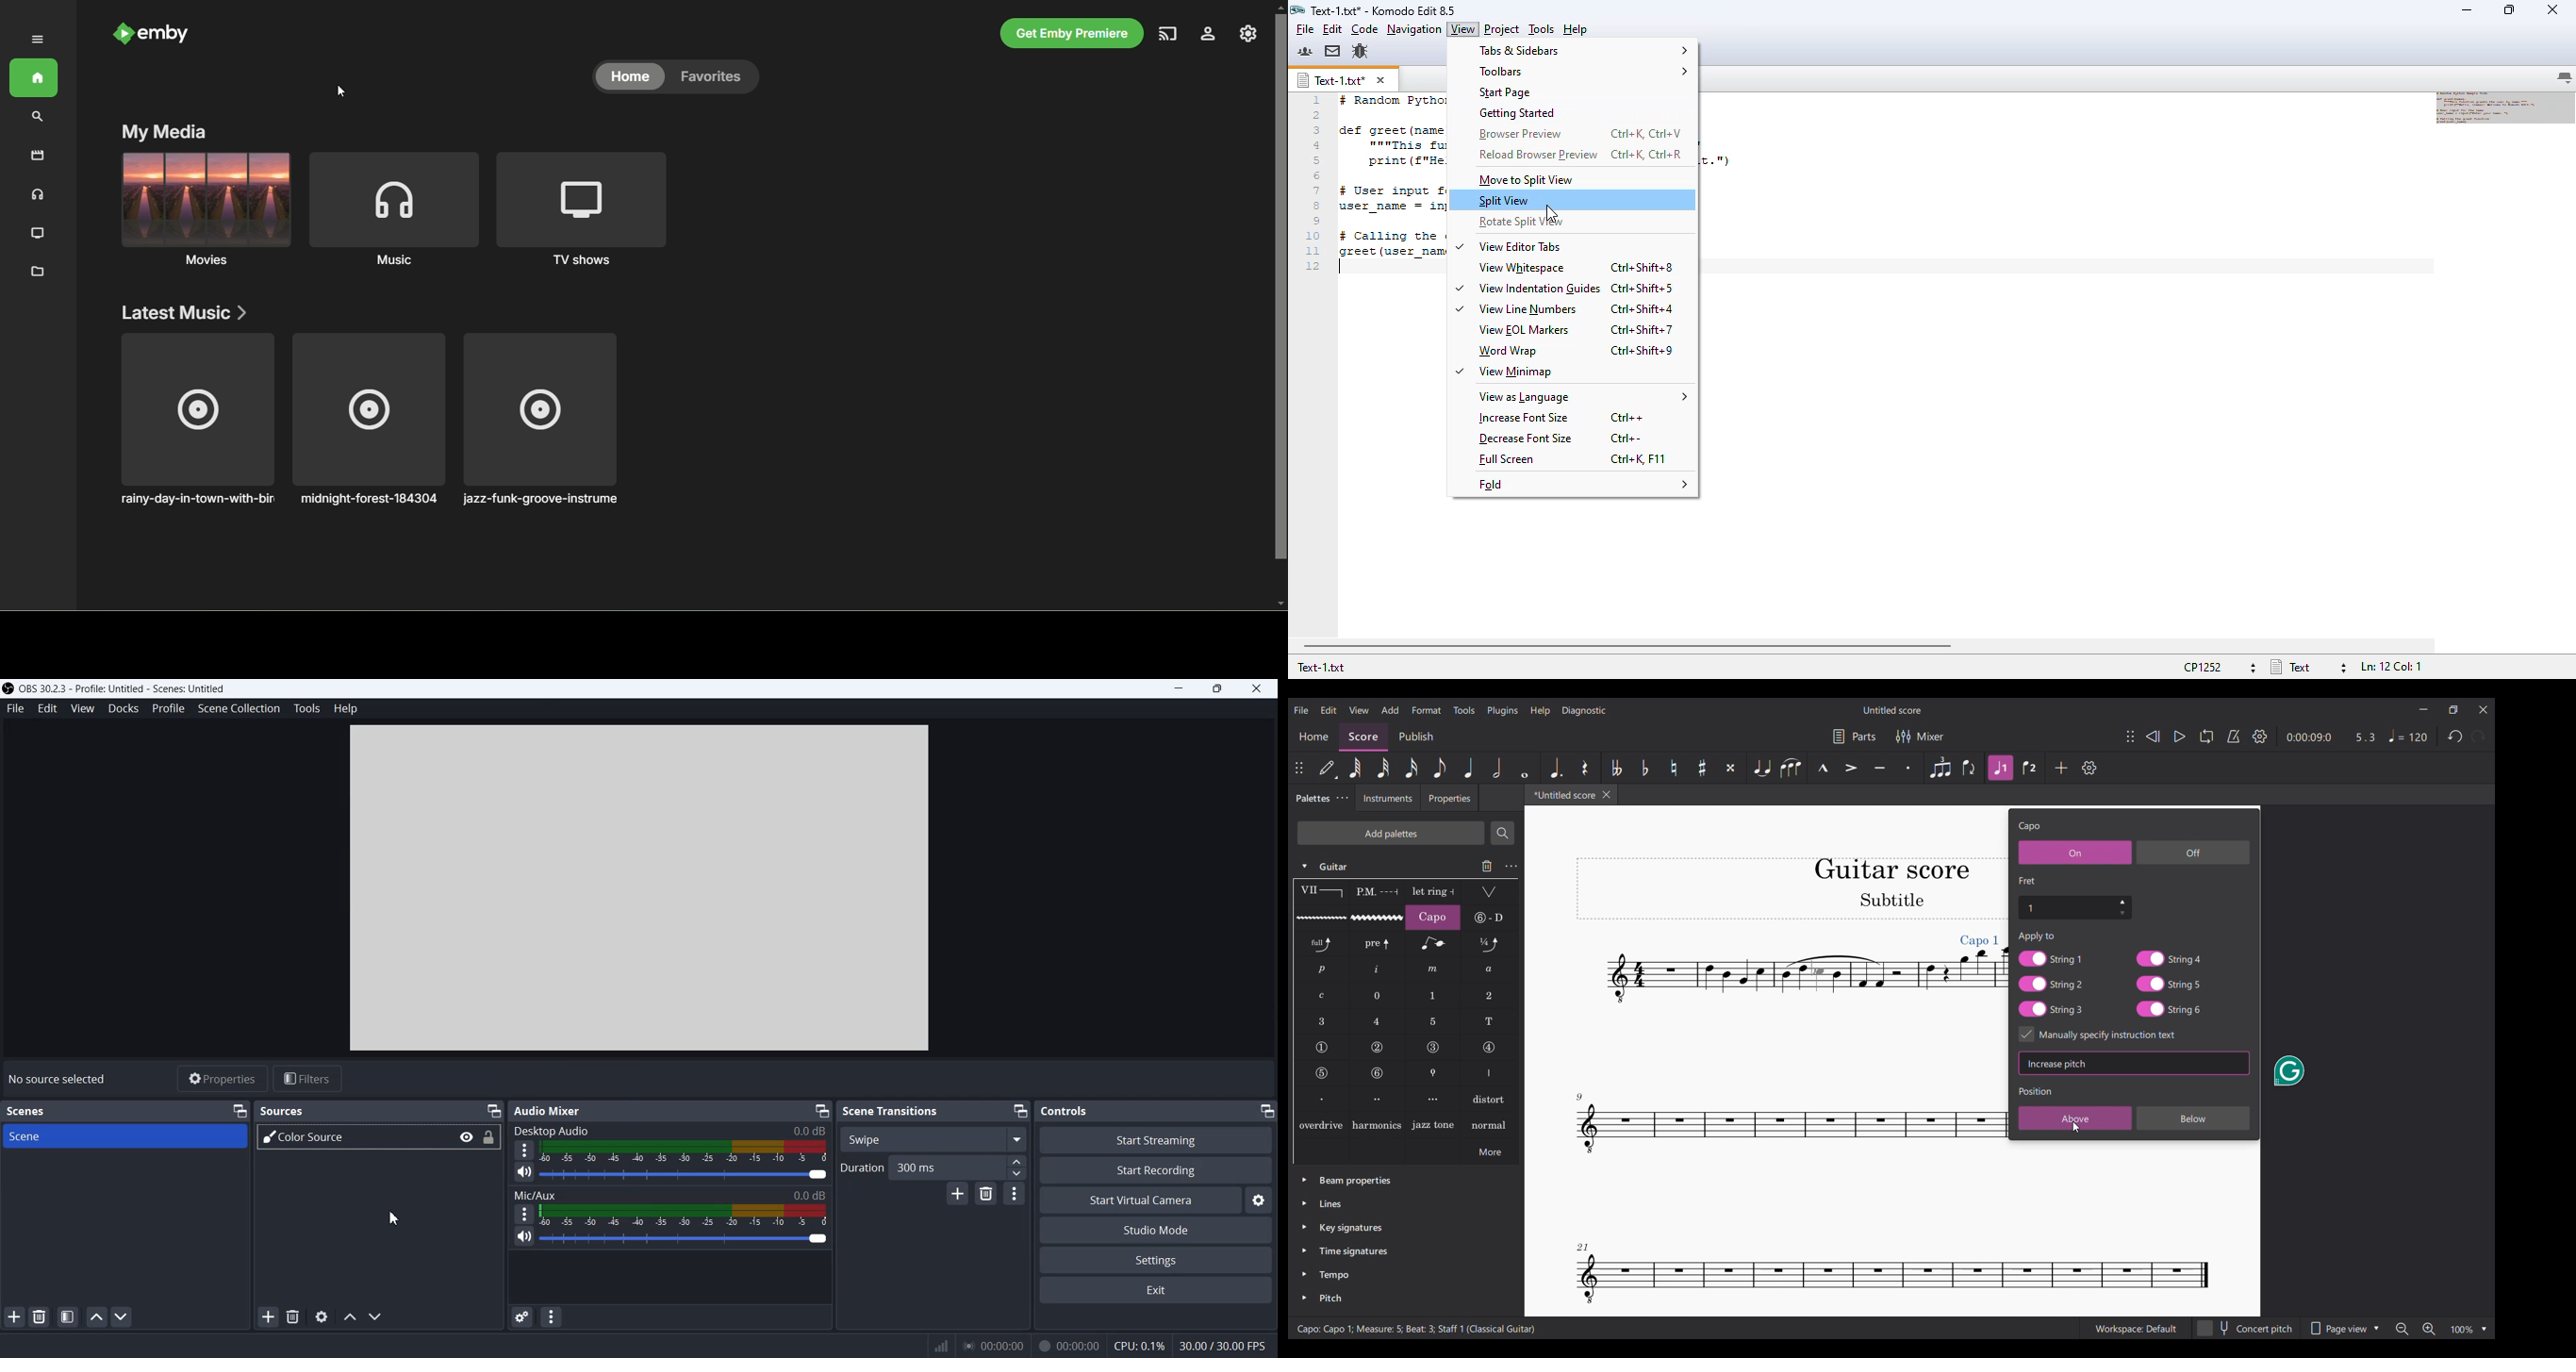 The image size is (2576, 1372). What do you see at coordinates (2429, 1329) in the screenshot?
I see `Zoom in` at bounding box center [2429, 1329].